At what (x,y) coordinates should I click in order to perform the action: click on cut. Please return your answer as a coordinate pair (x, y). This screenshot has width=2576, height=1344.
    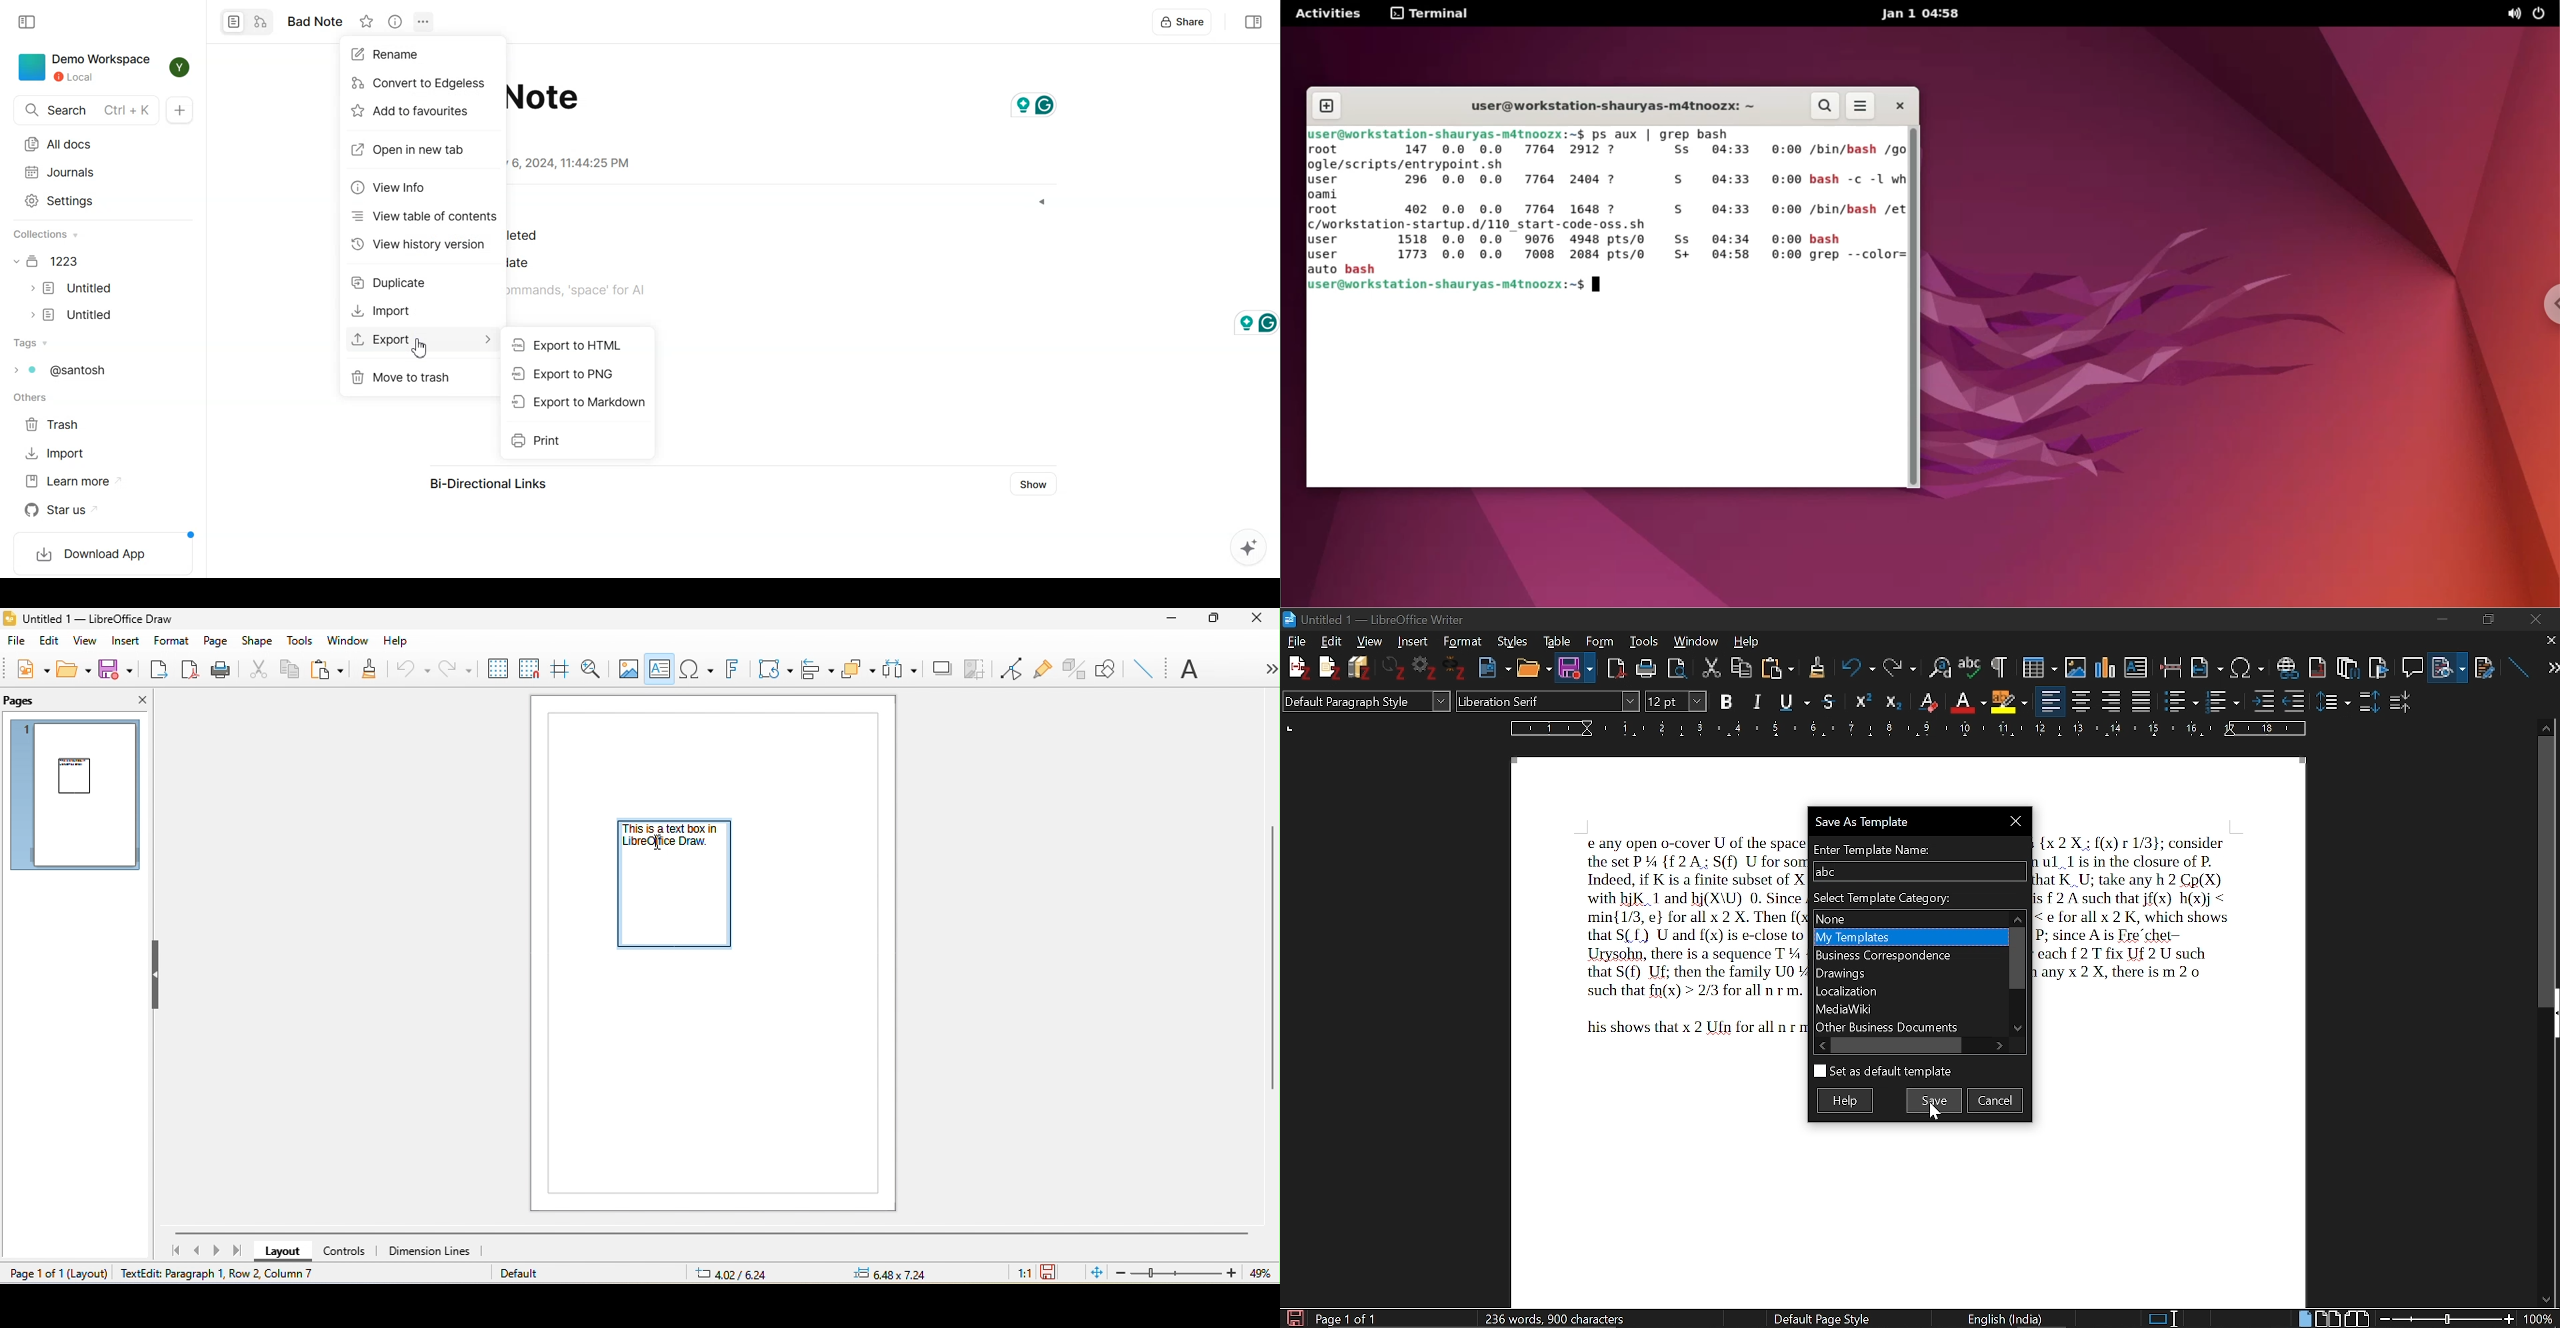
    Looking at the image, I should click on (257, 668).